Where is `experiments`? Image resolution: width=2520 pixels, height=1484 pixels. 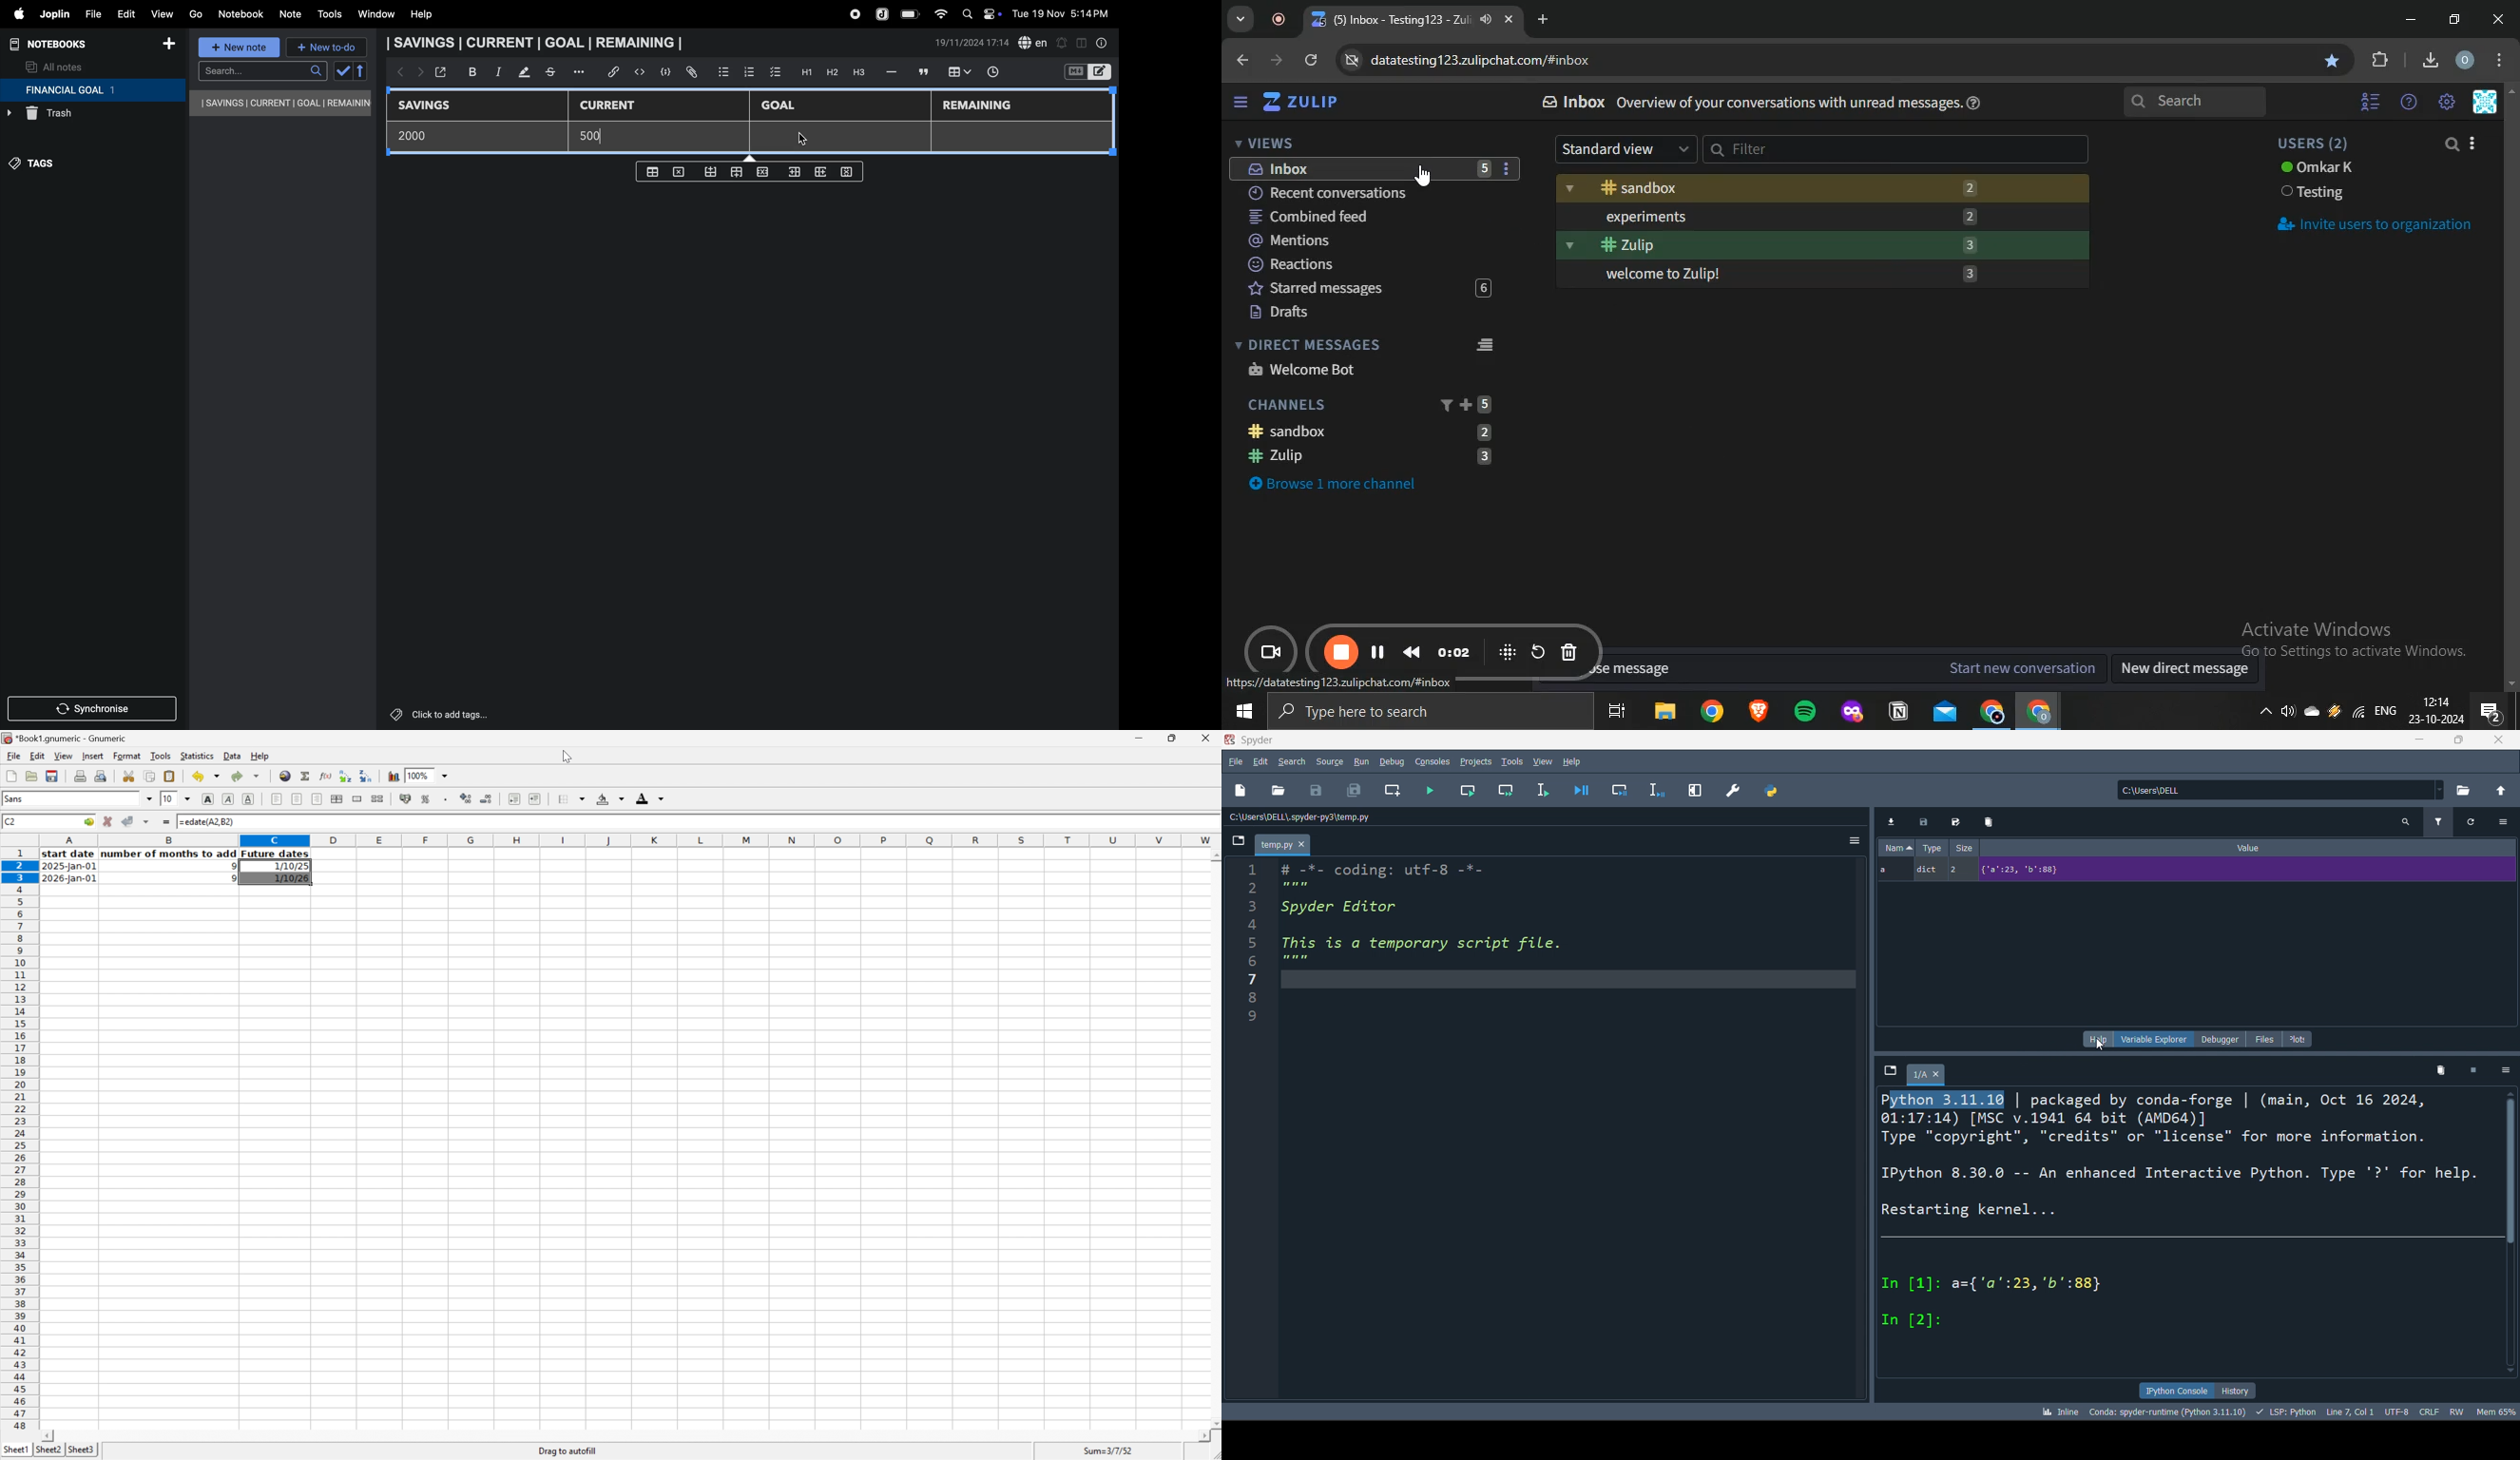
experiments is located at coordinates (1824, 216).